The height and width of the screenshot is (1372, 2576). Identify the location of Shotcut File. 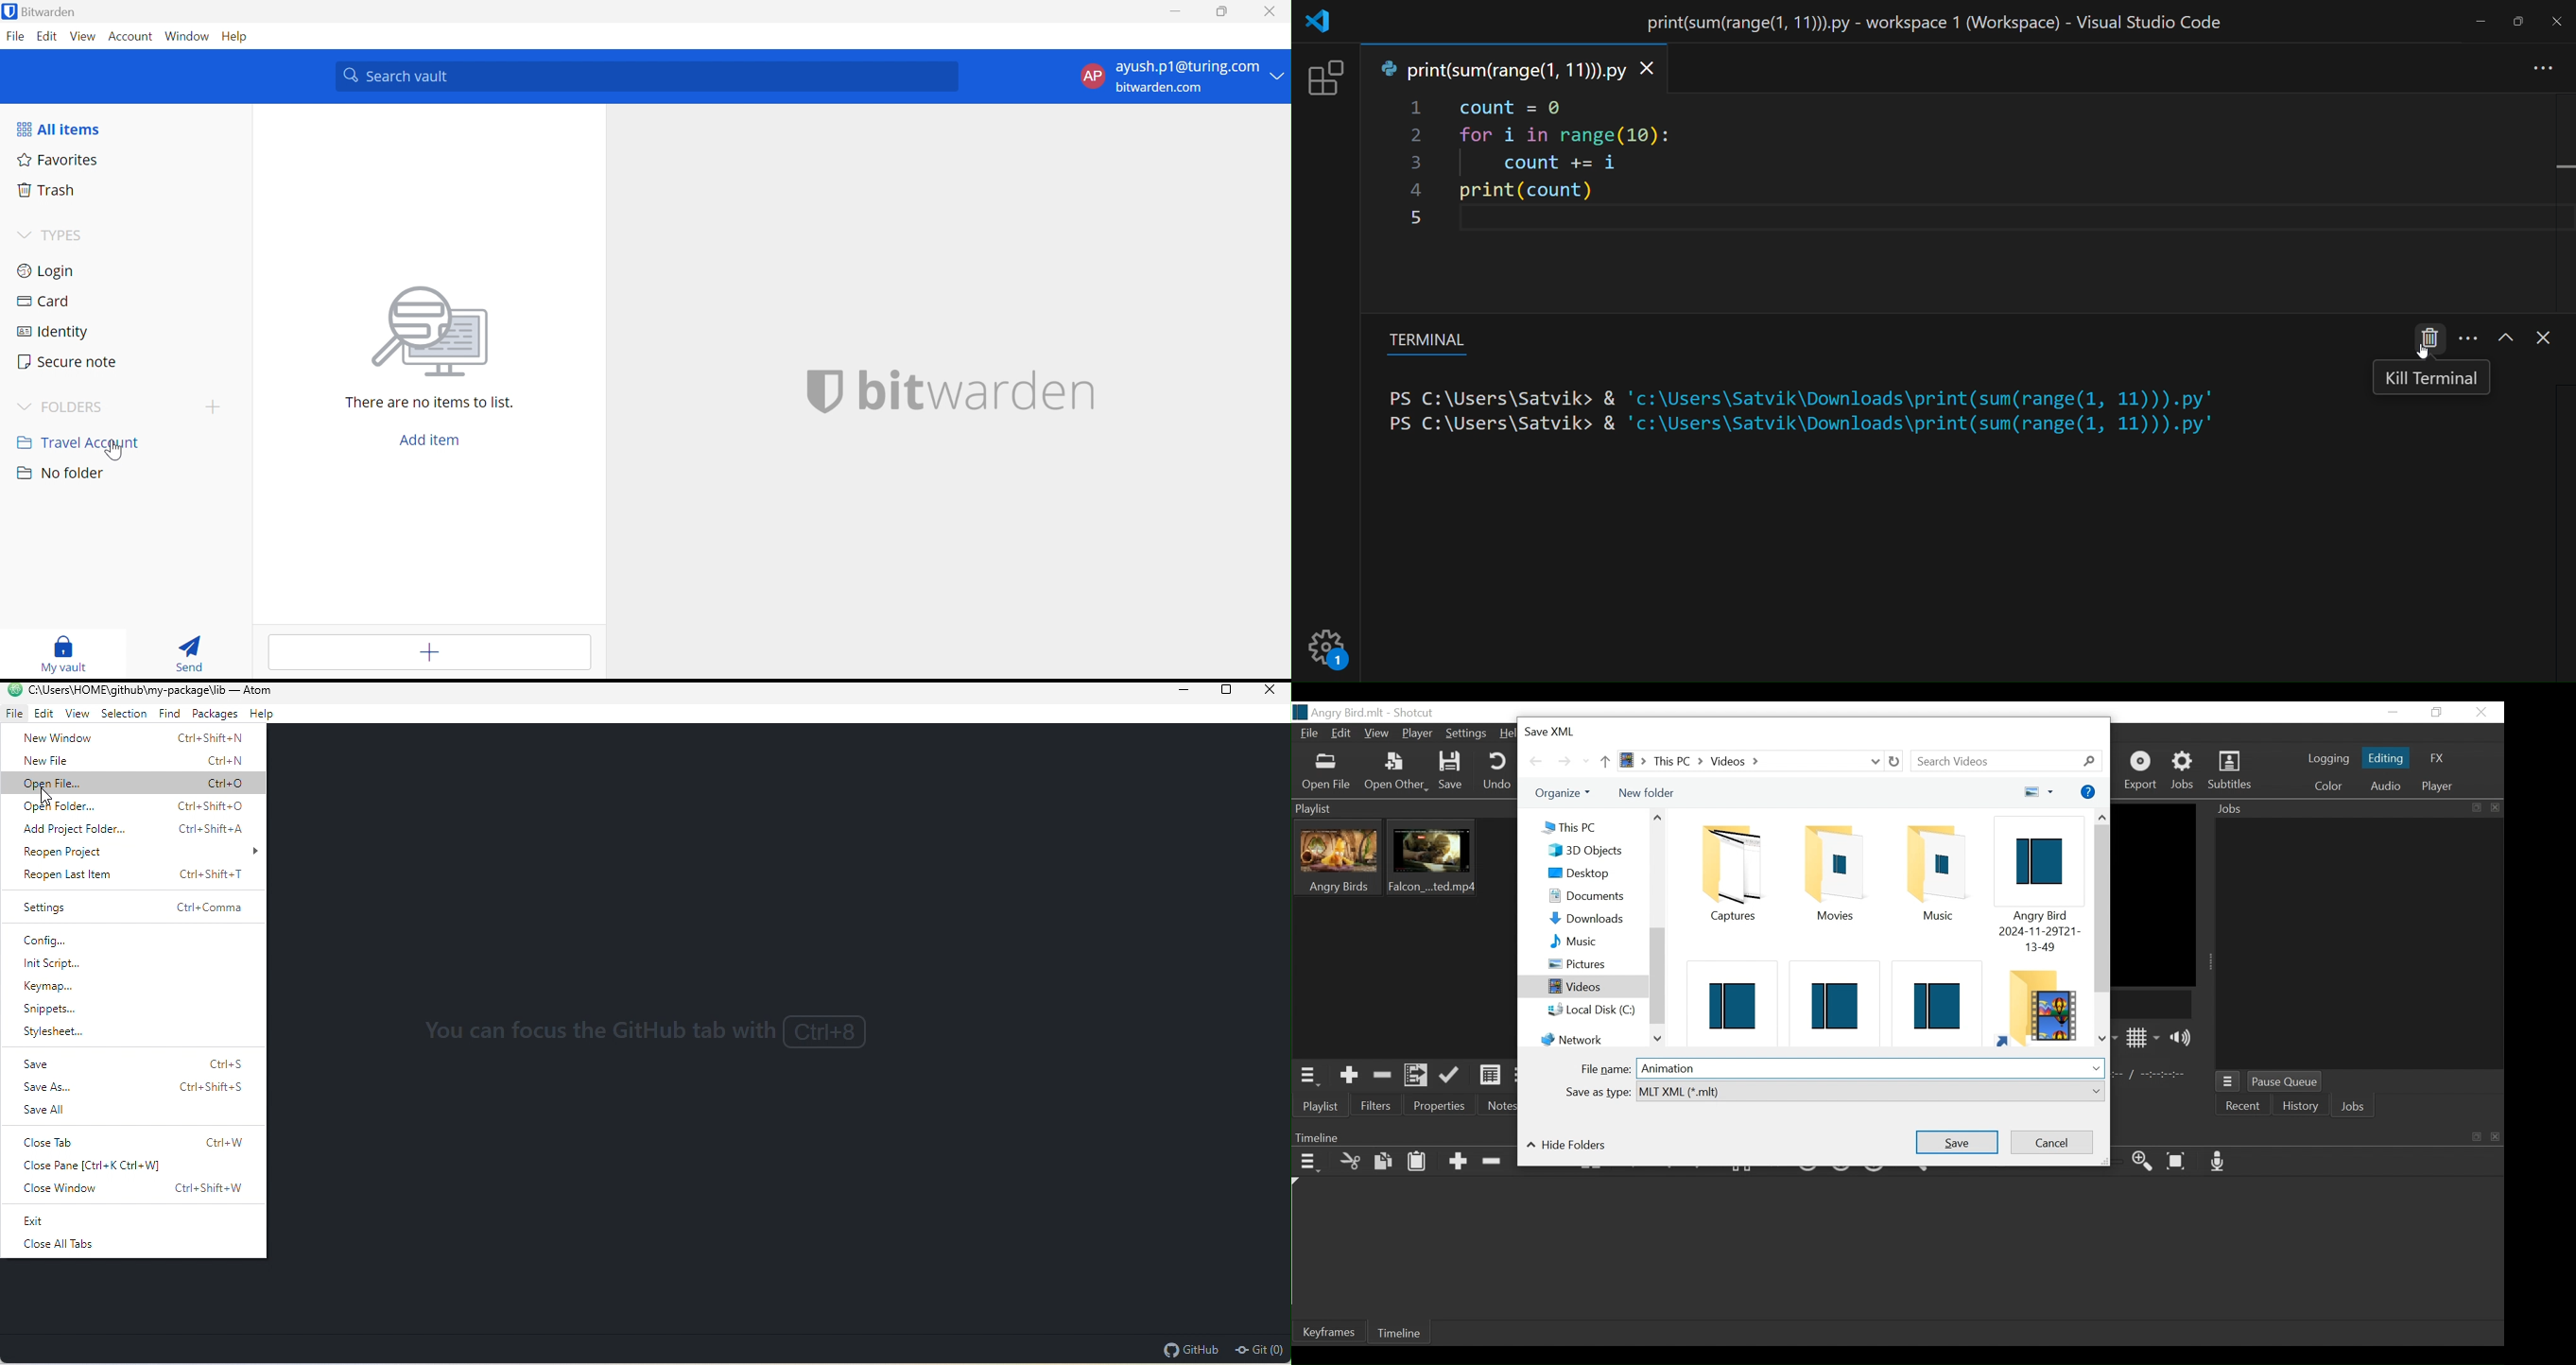
(1730, 998).